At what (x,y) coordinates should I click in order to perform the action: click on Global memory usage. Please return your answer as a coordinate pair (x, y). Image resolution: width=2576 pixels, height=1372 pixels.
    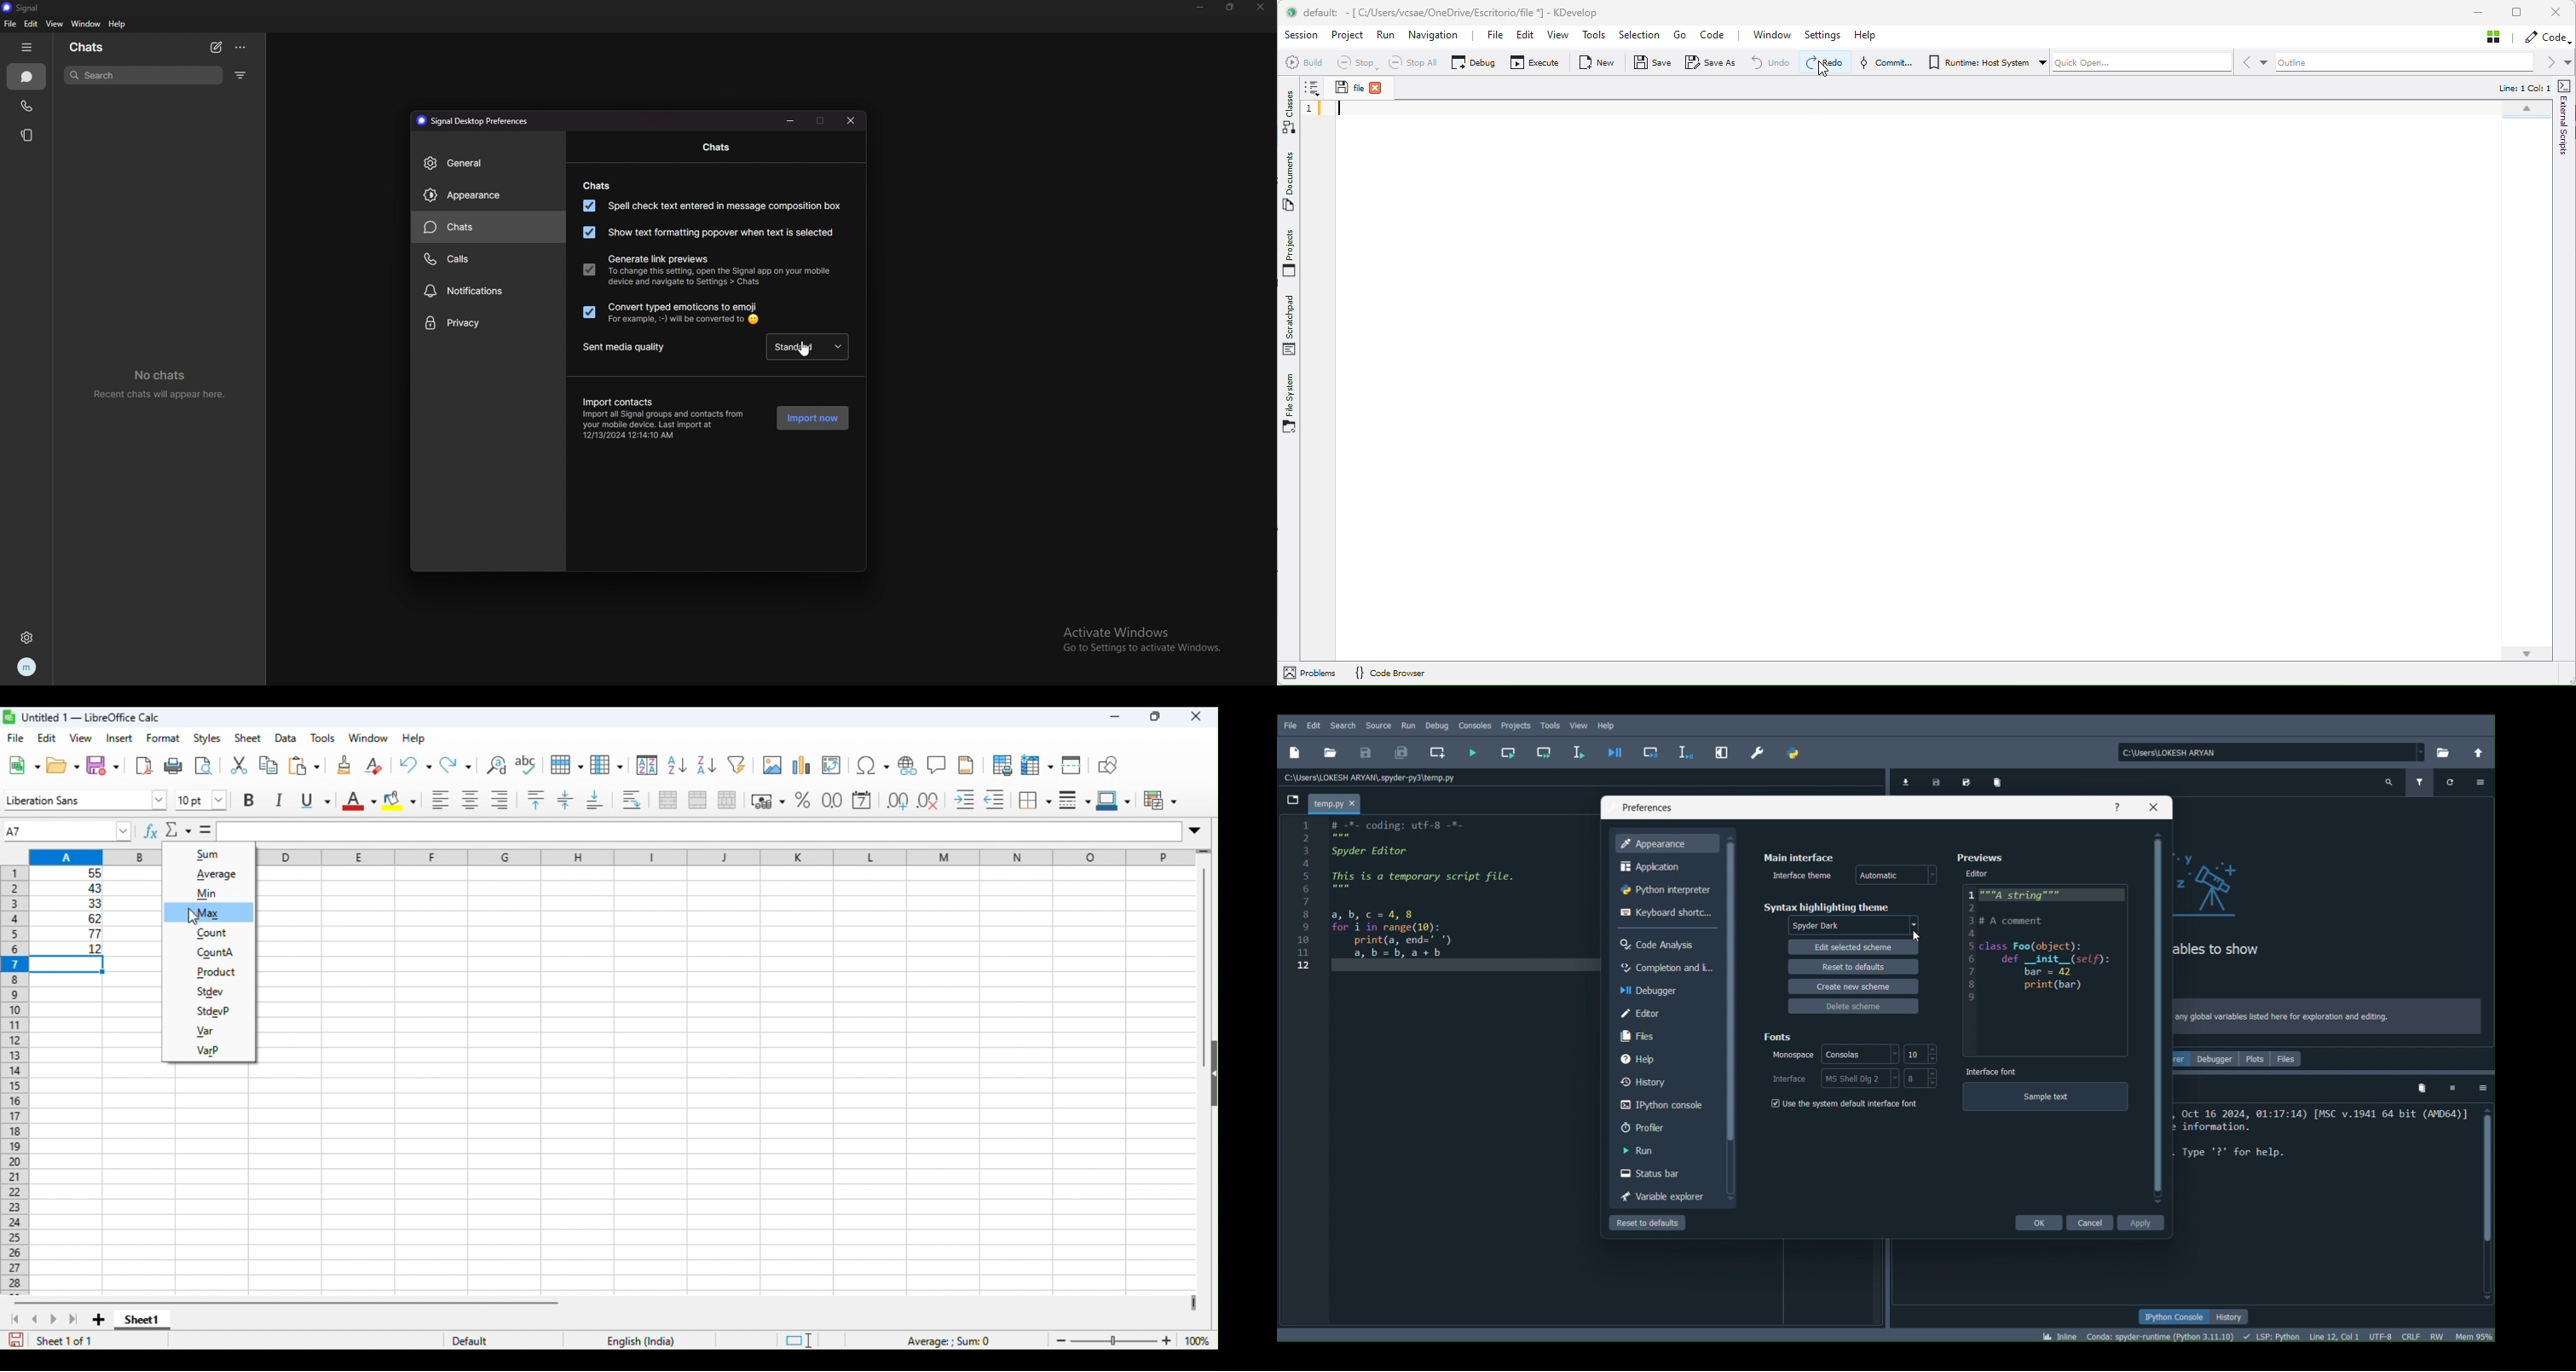
    Looking at the image, I should click on (2474, 1334).